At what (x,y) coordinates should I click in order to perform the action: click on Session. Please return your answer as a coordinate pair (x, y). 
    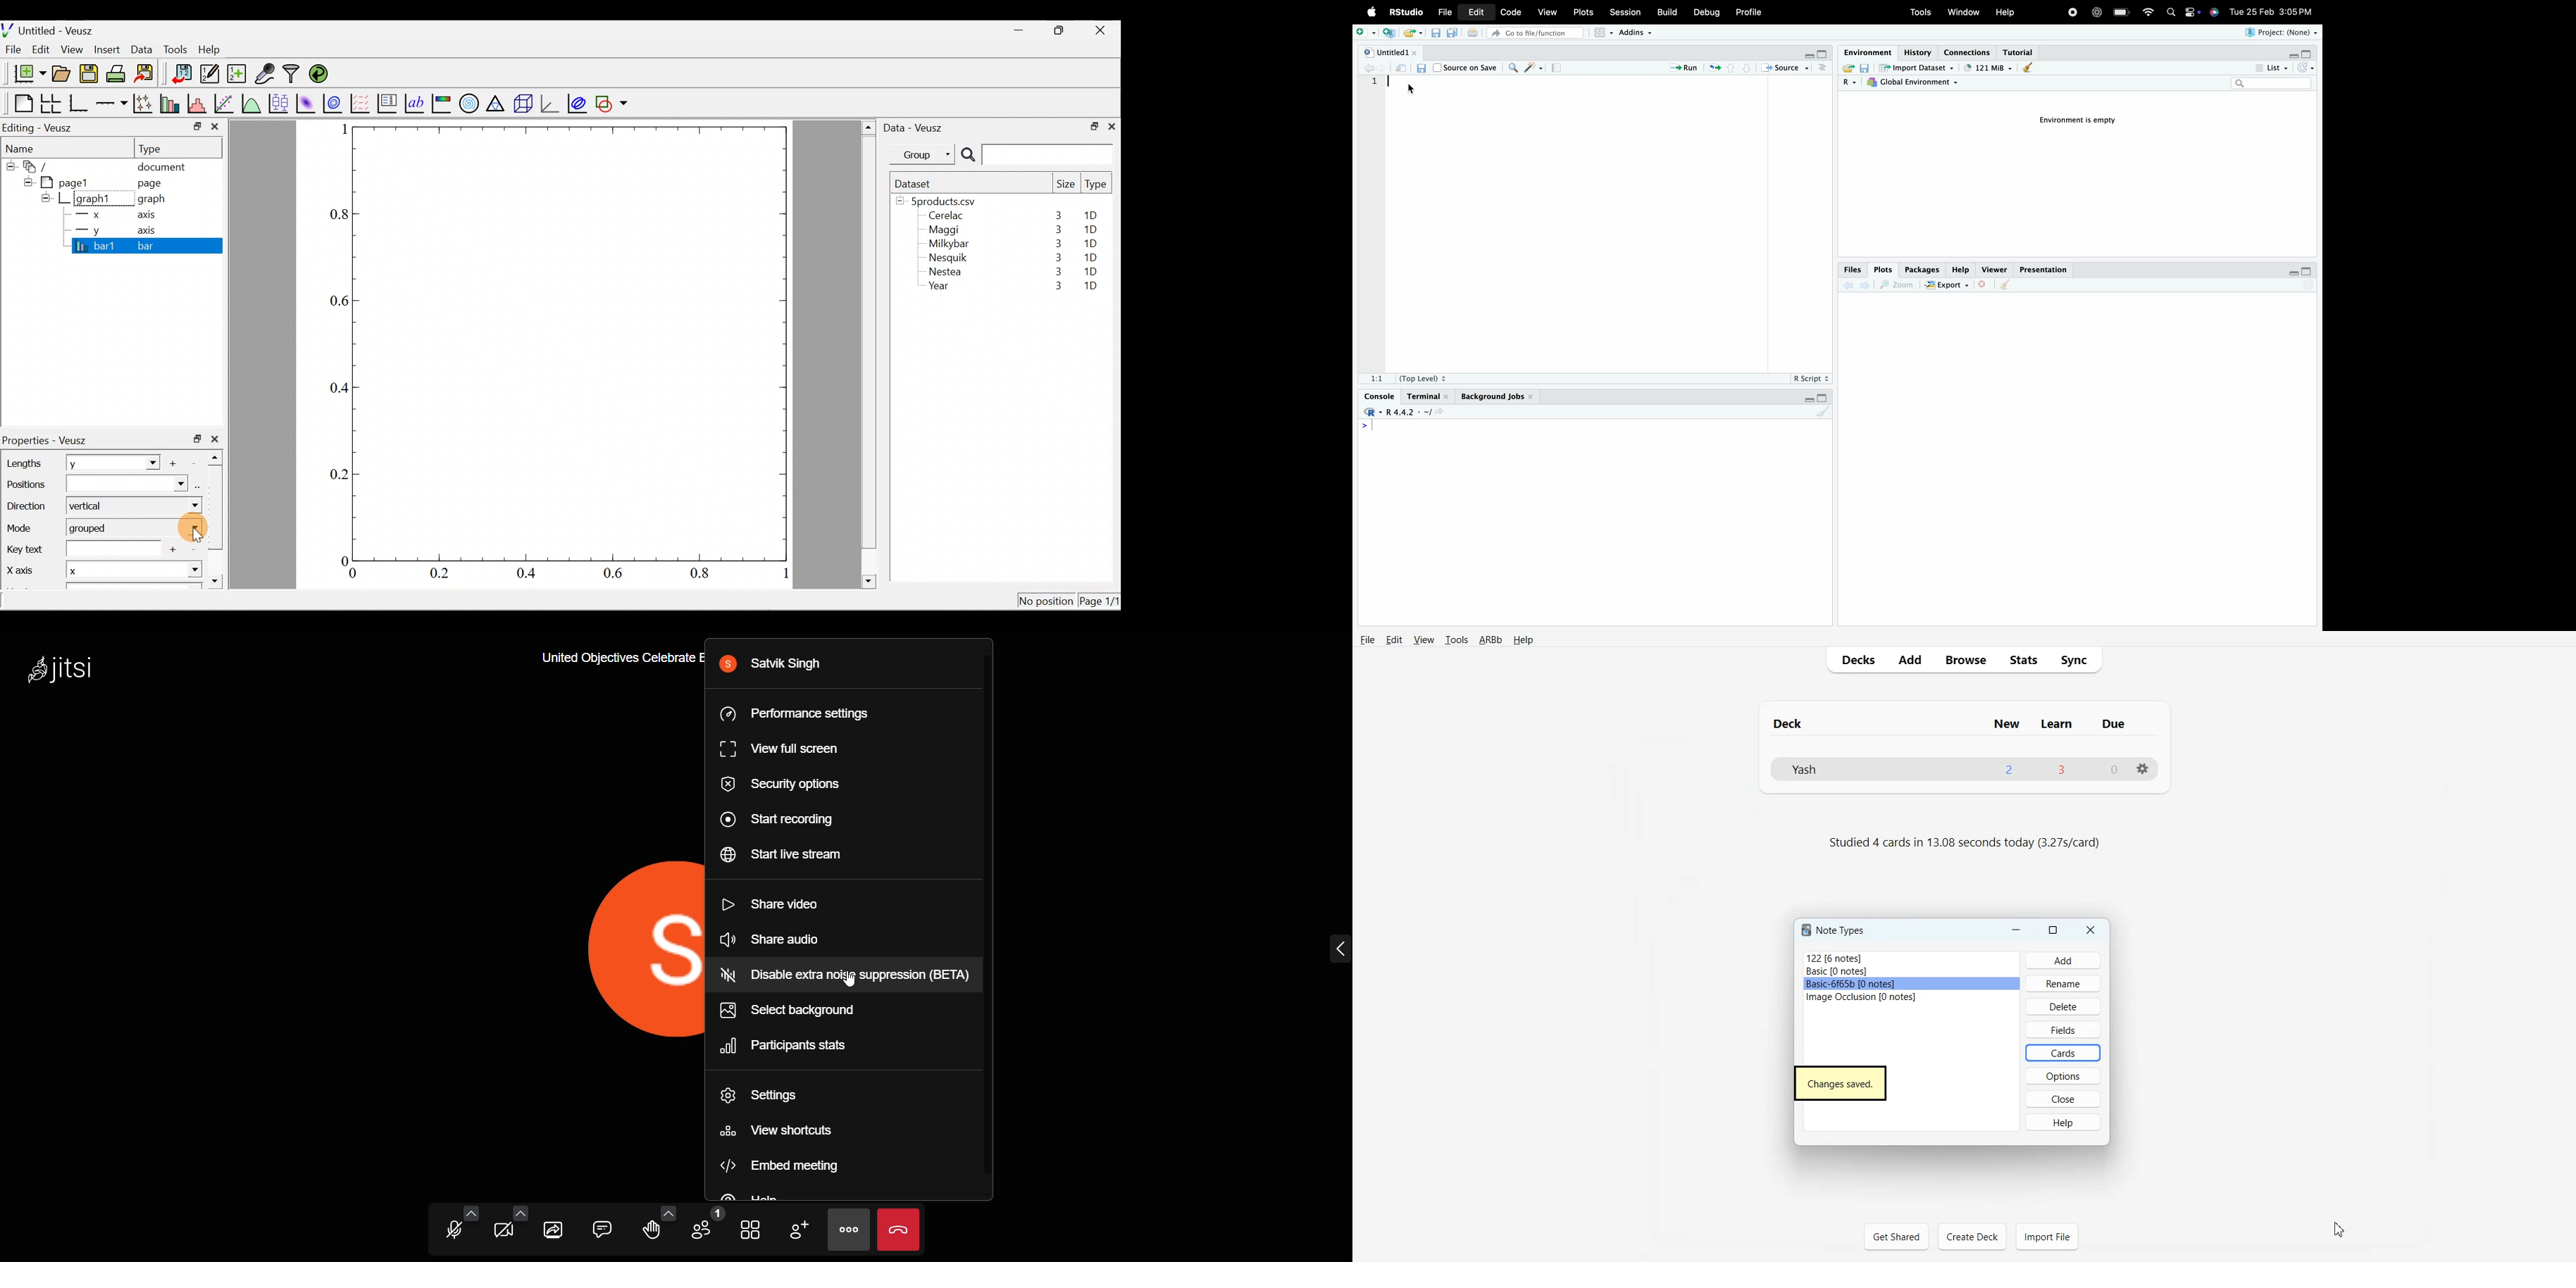
    Looking at the image, I should click on (1624, 14).